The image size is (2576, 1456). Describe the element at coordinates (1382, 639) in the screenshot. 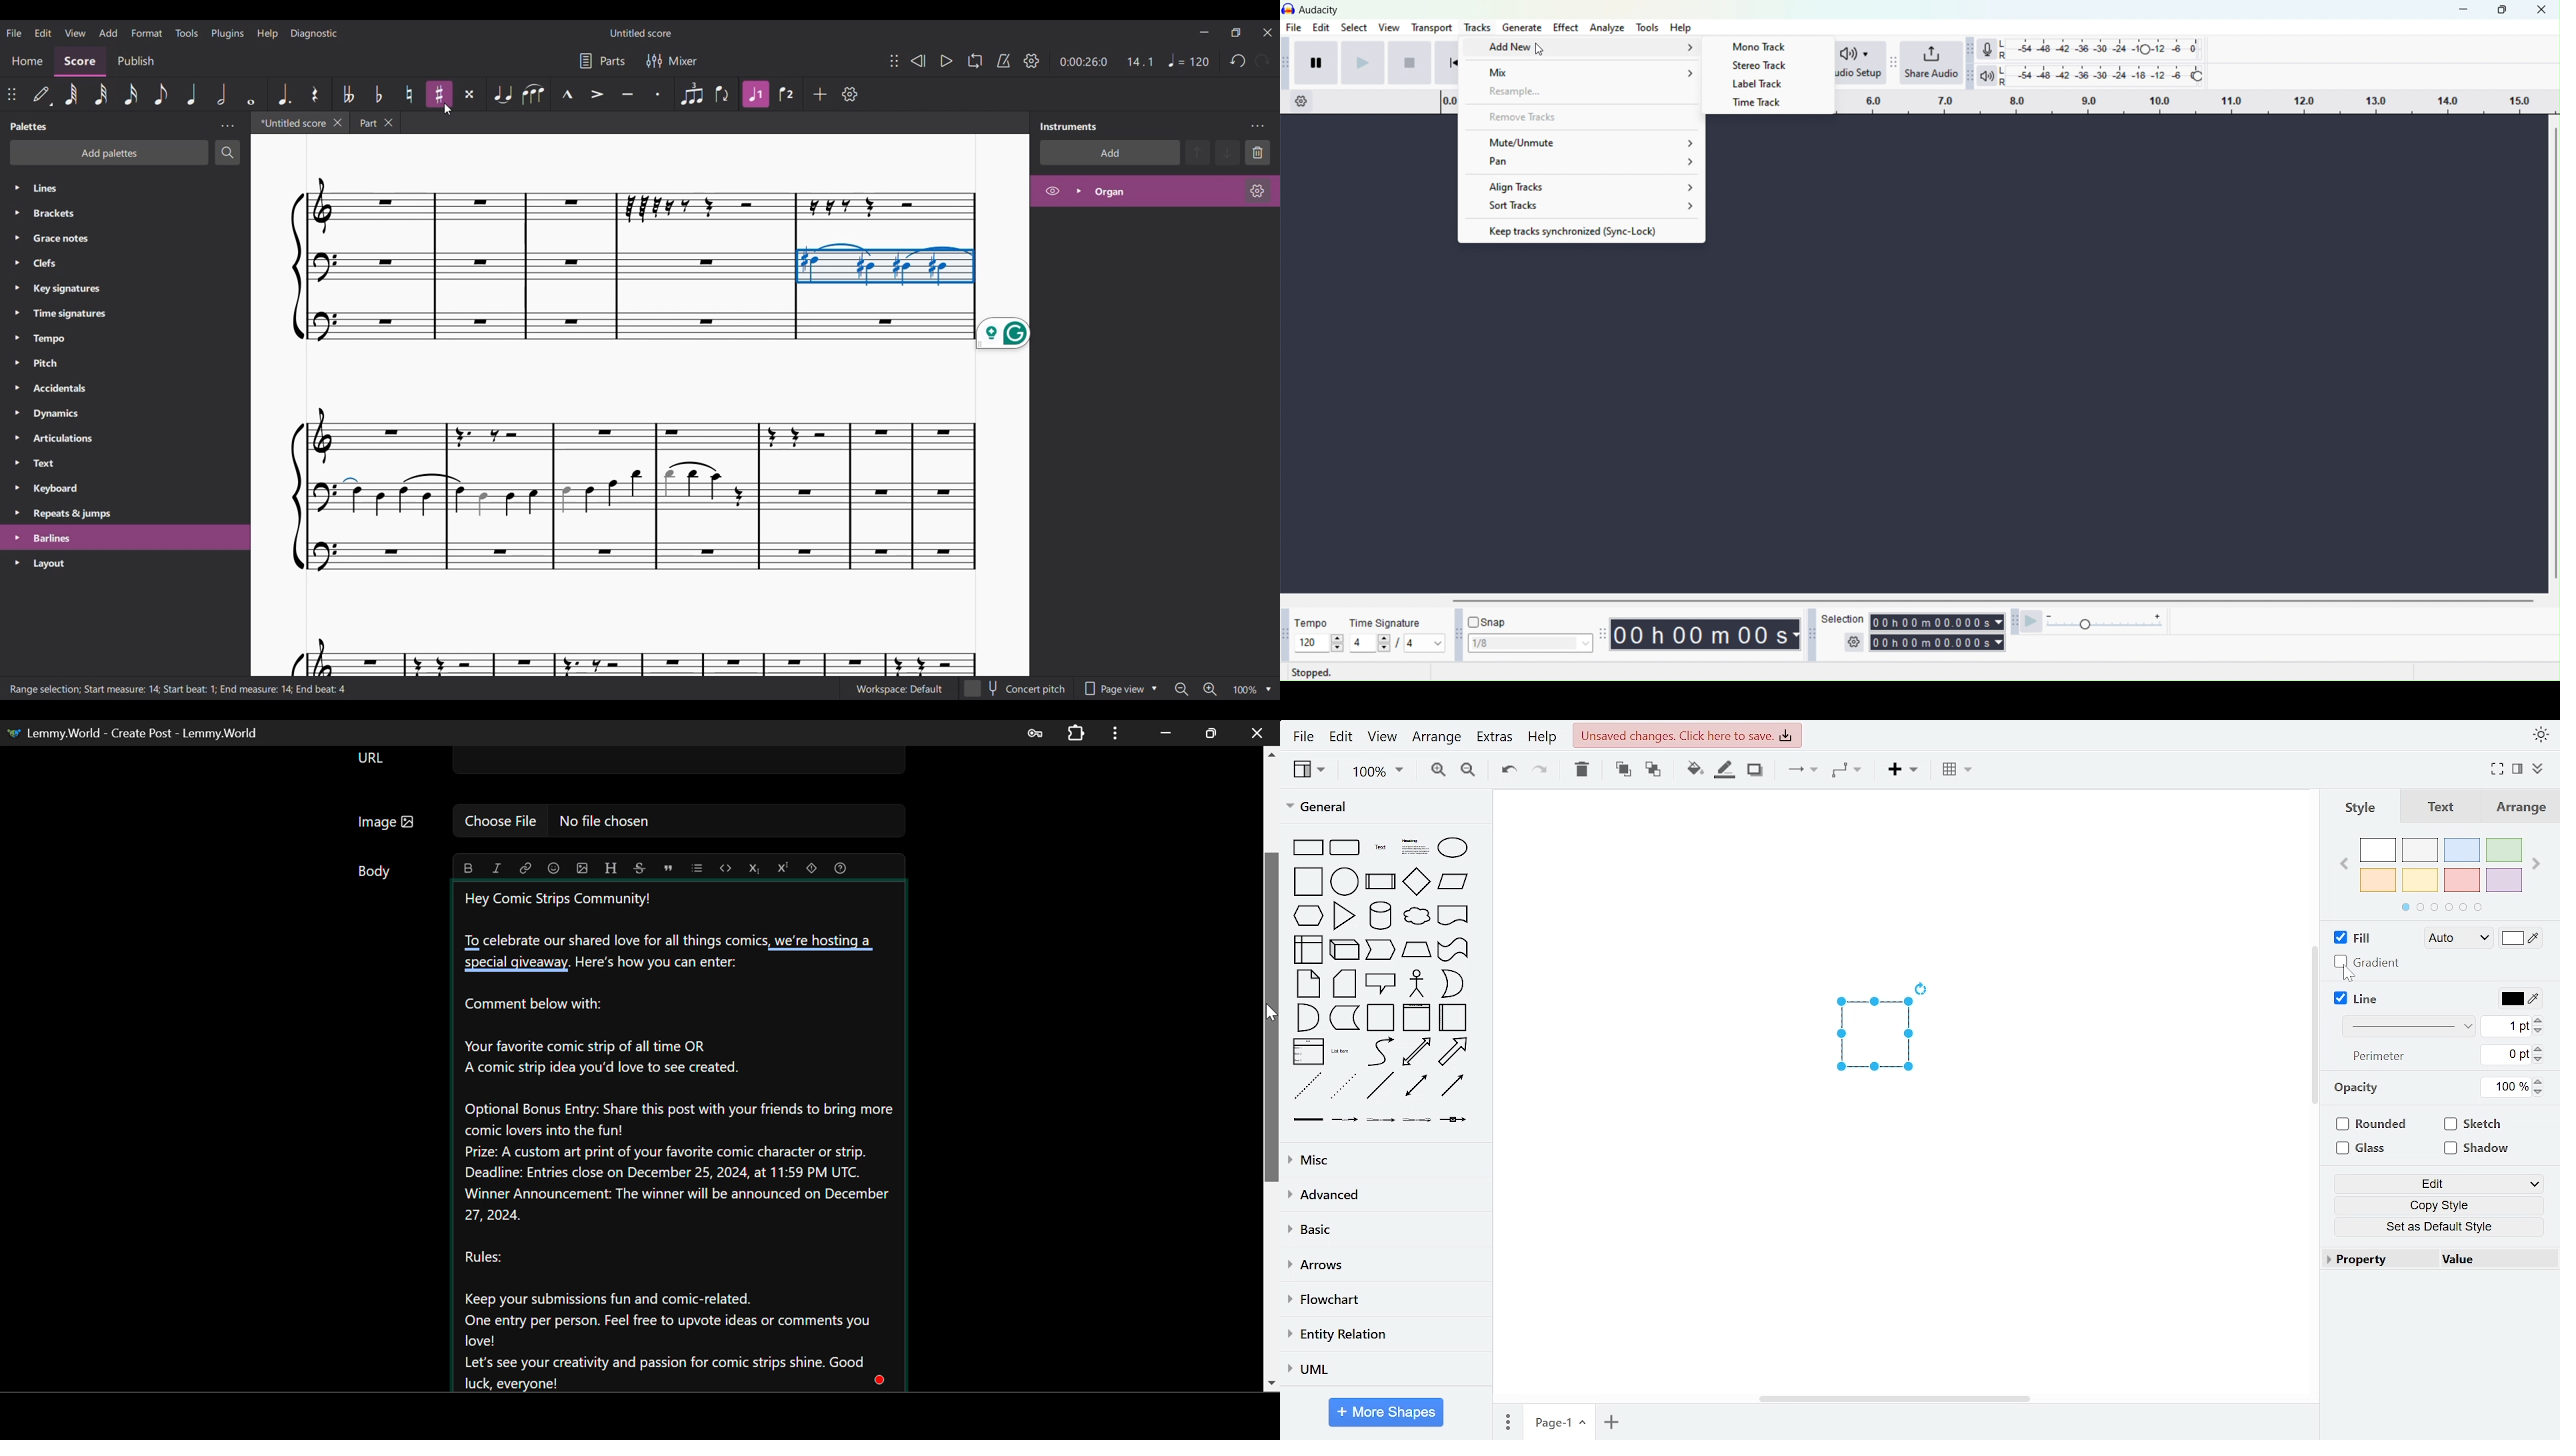

I see `increase beat per measure` at that location.